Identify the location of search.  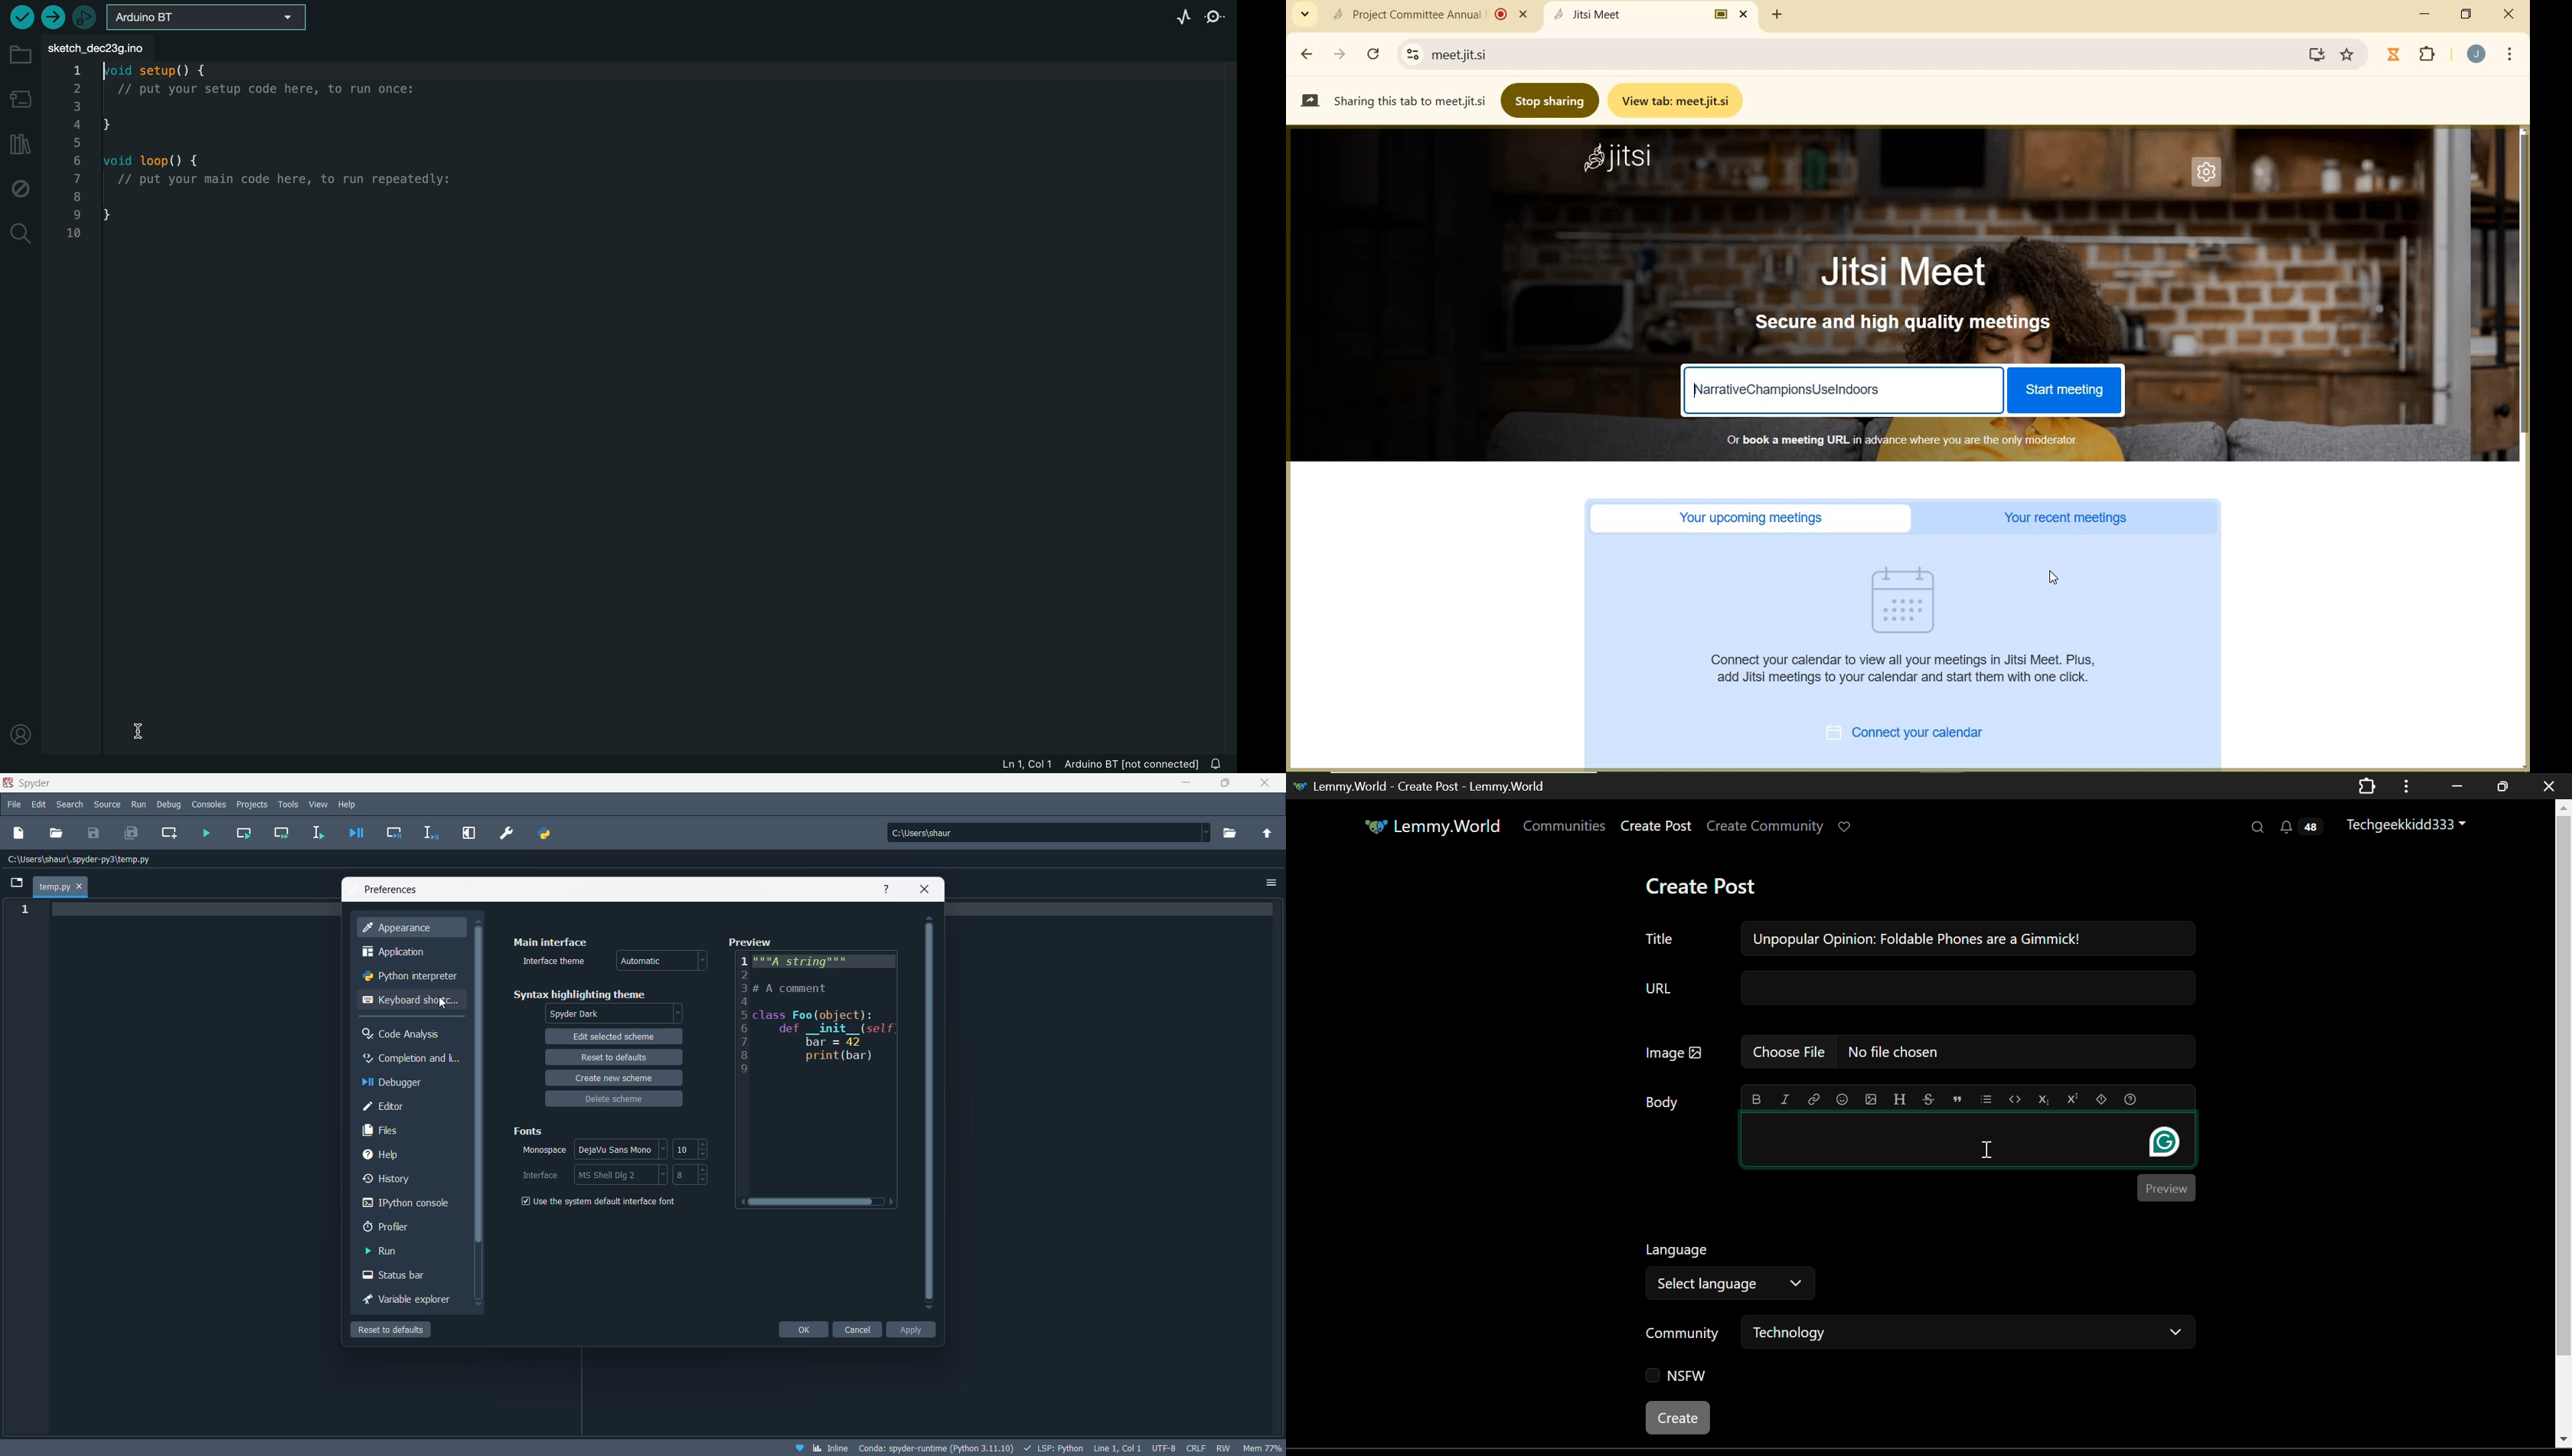
(70, 806).